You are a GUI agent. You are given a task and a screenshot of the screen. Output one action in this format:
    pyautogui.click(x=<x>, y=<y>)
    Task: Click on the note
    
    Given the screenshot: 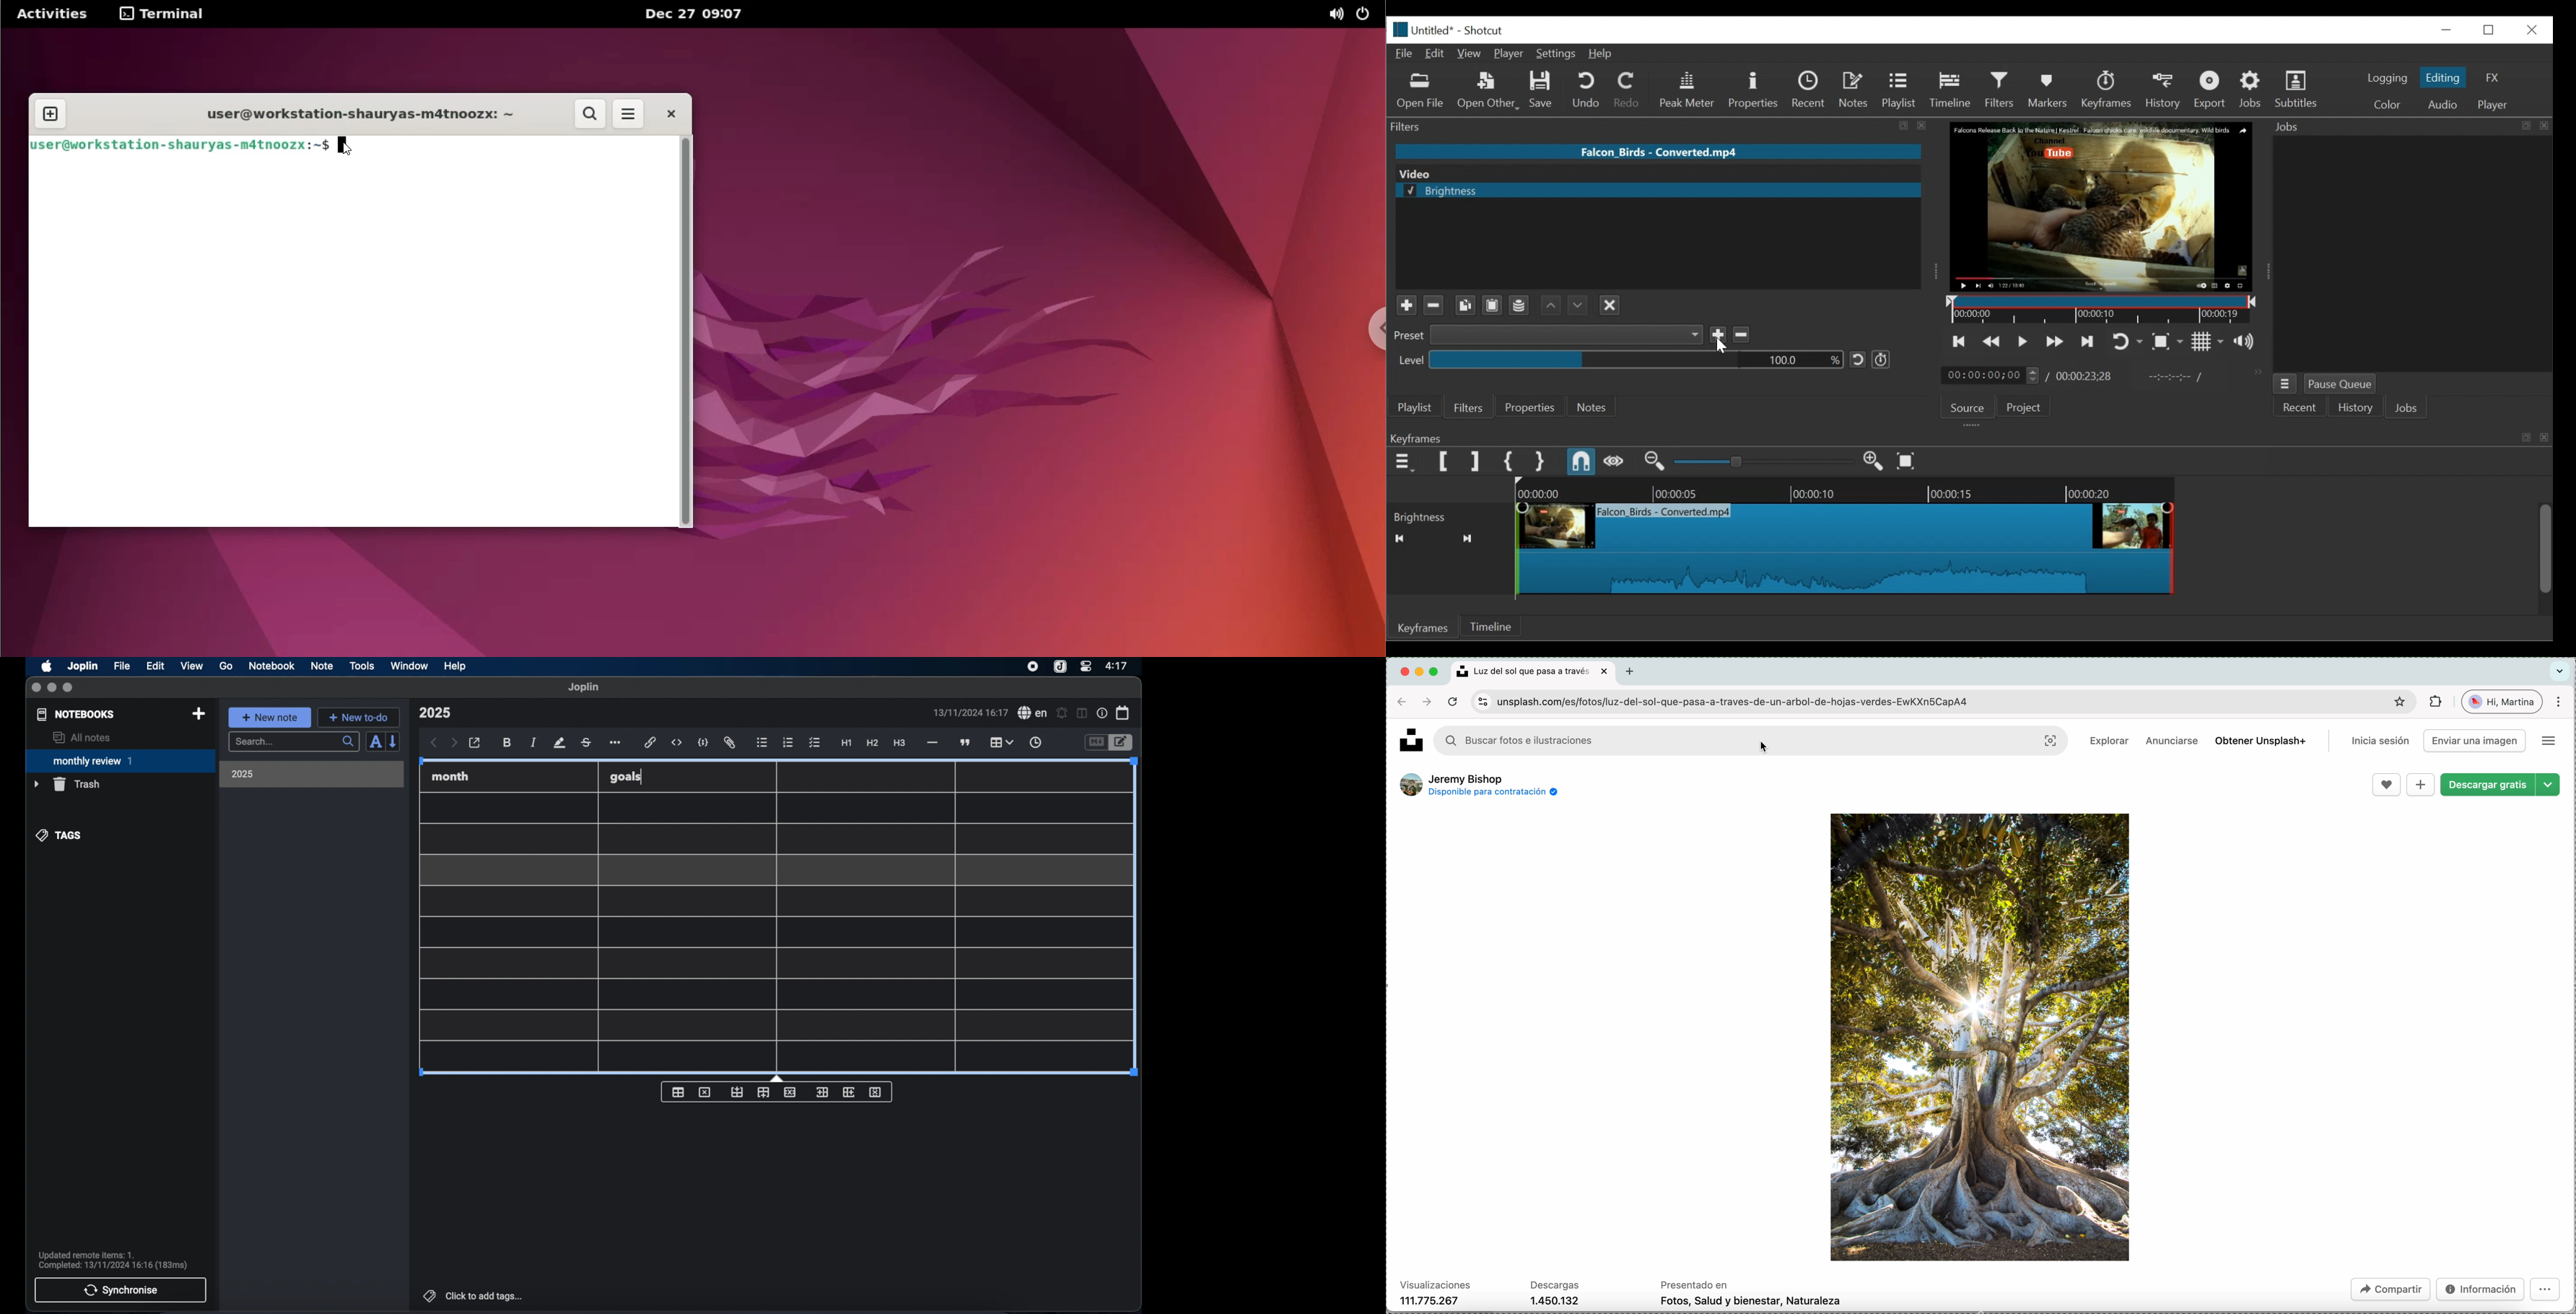 What is the action you would take?
    pyautogui.click(x=322, y=666)
    